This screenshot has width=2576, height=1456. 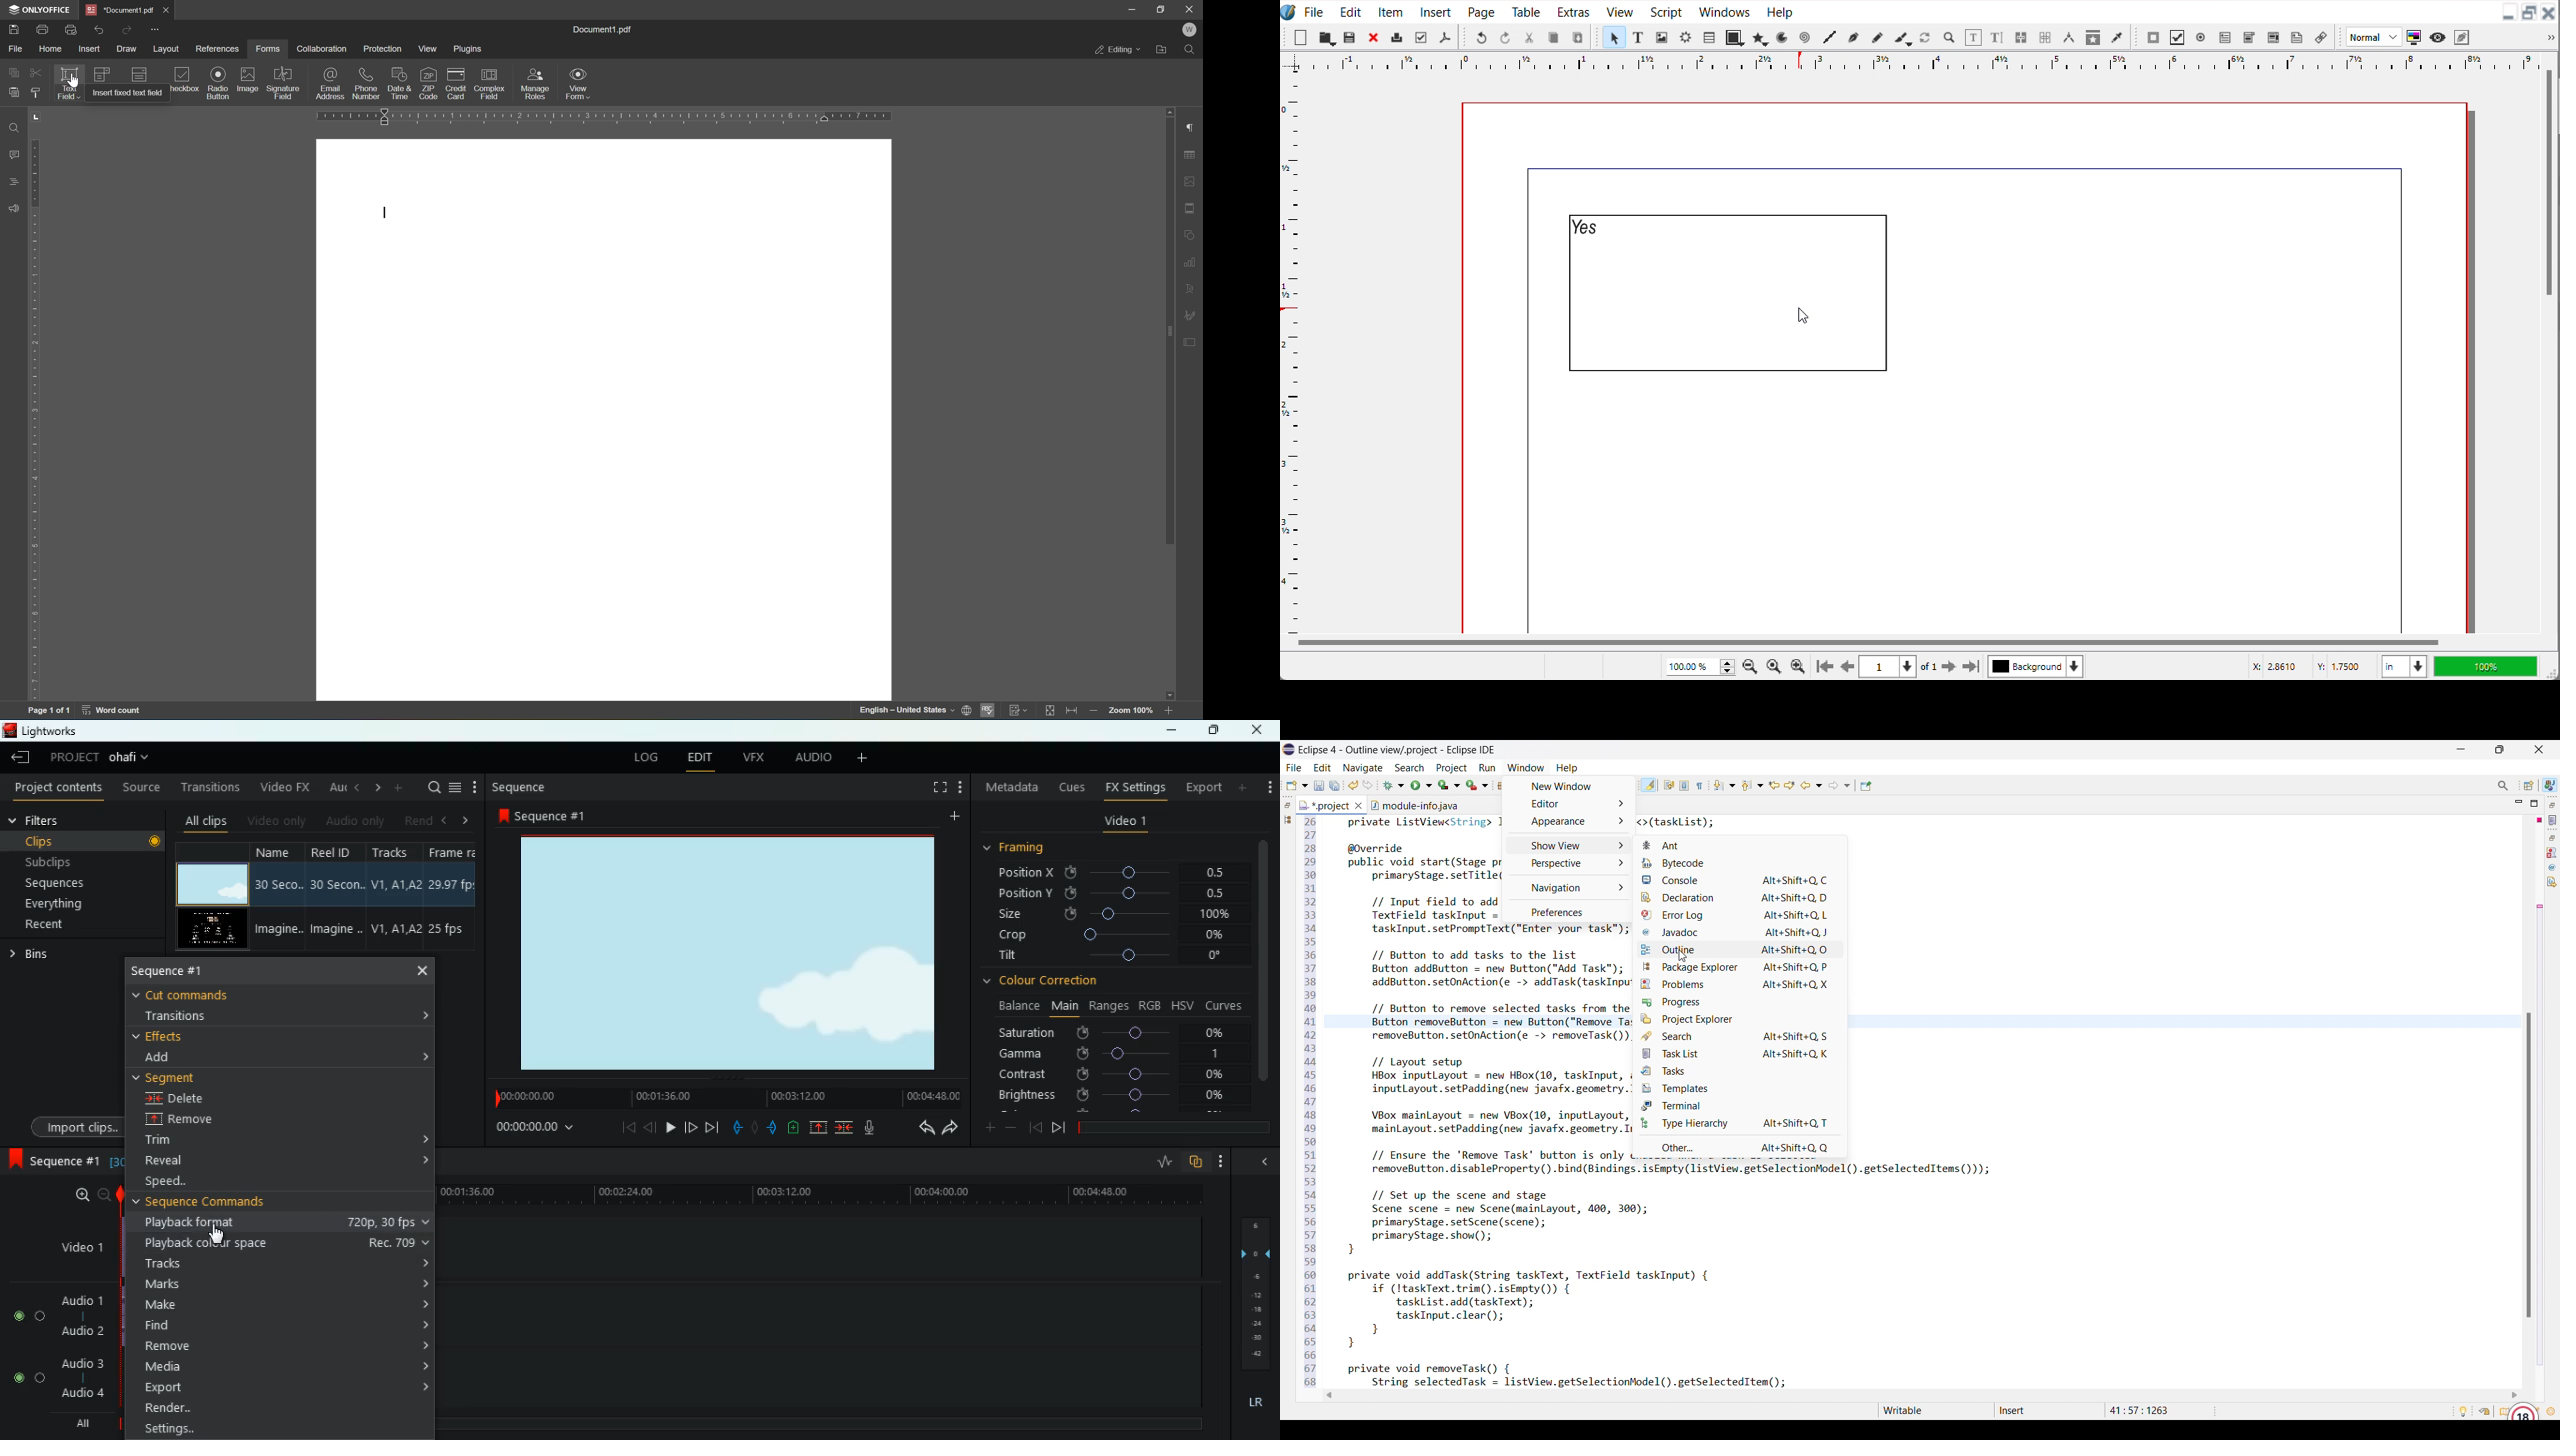 What do you see at coordinates (200, 993) in the screenshot?
I see `cut commands` at bounding box center [200, 993].